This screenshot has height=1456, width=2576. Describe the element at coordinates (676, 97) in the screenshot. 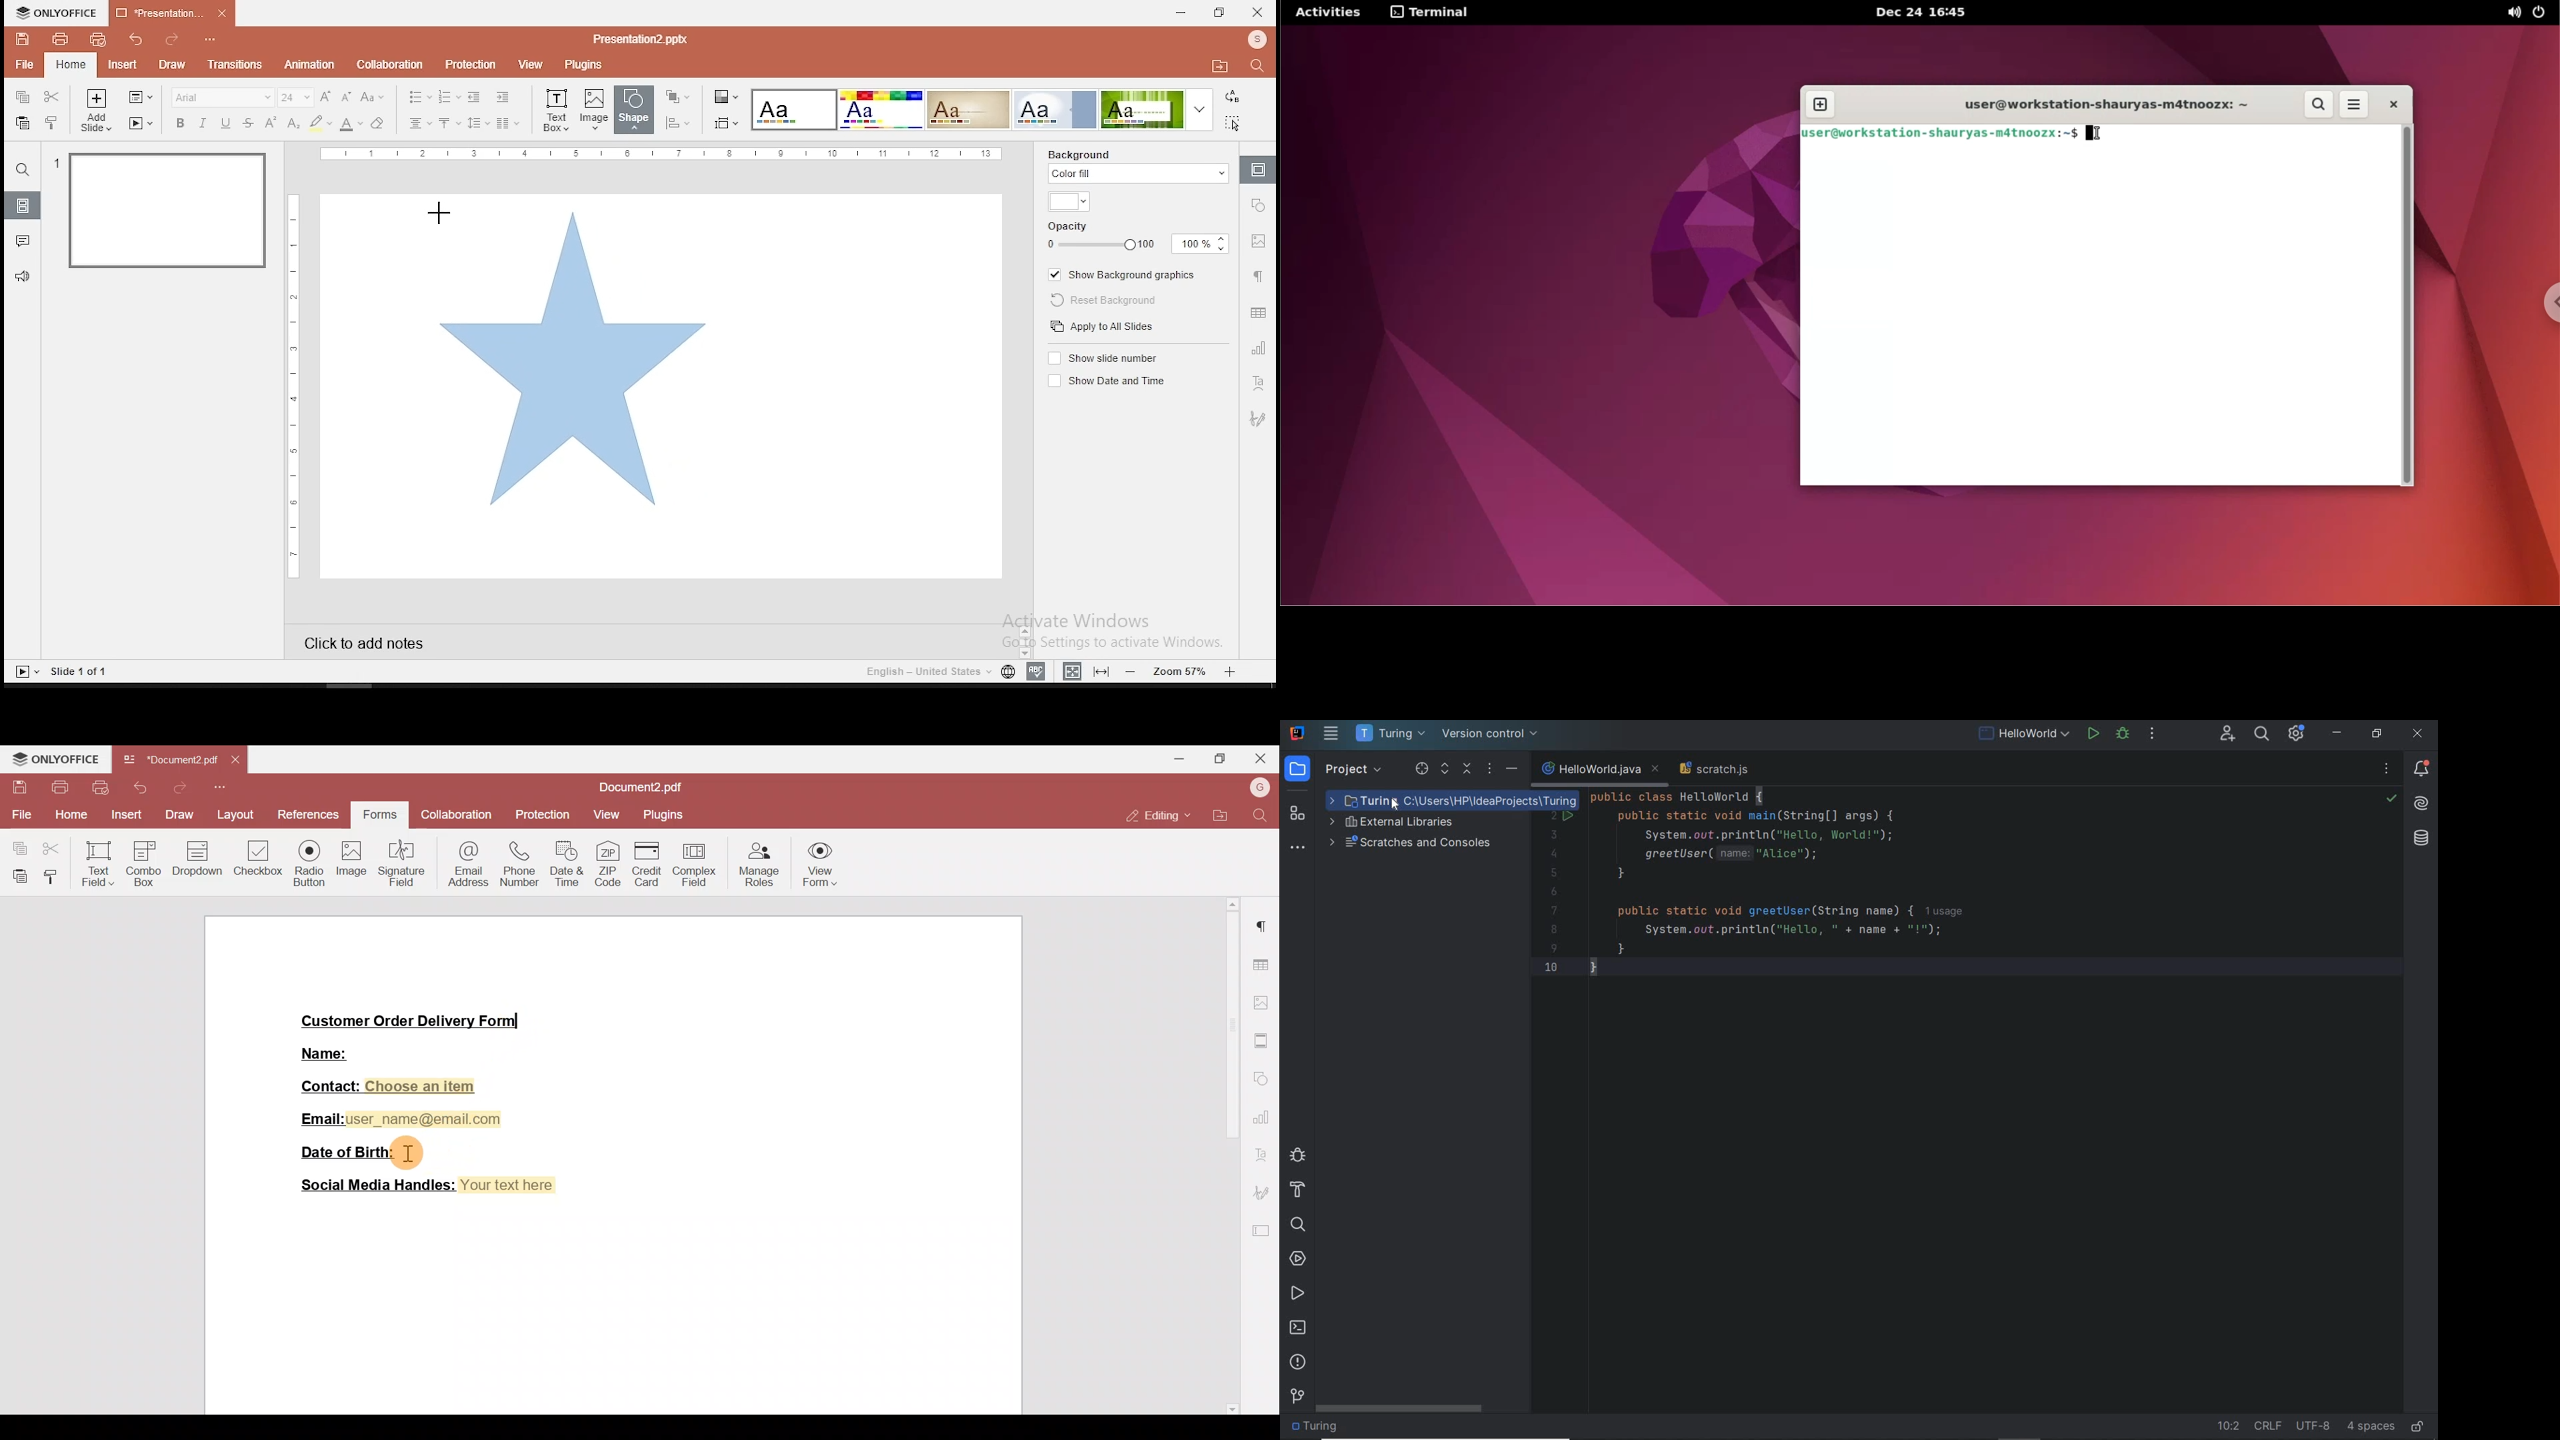

I see `arrange shapes` at that location.